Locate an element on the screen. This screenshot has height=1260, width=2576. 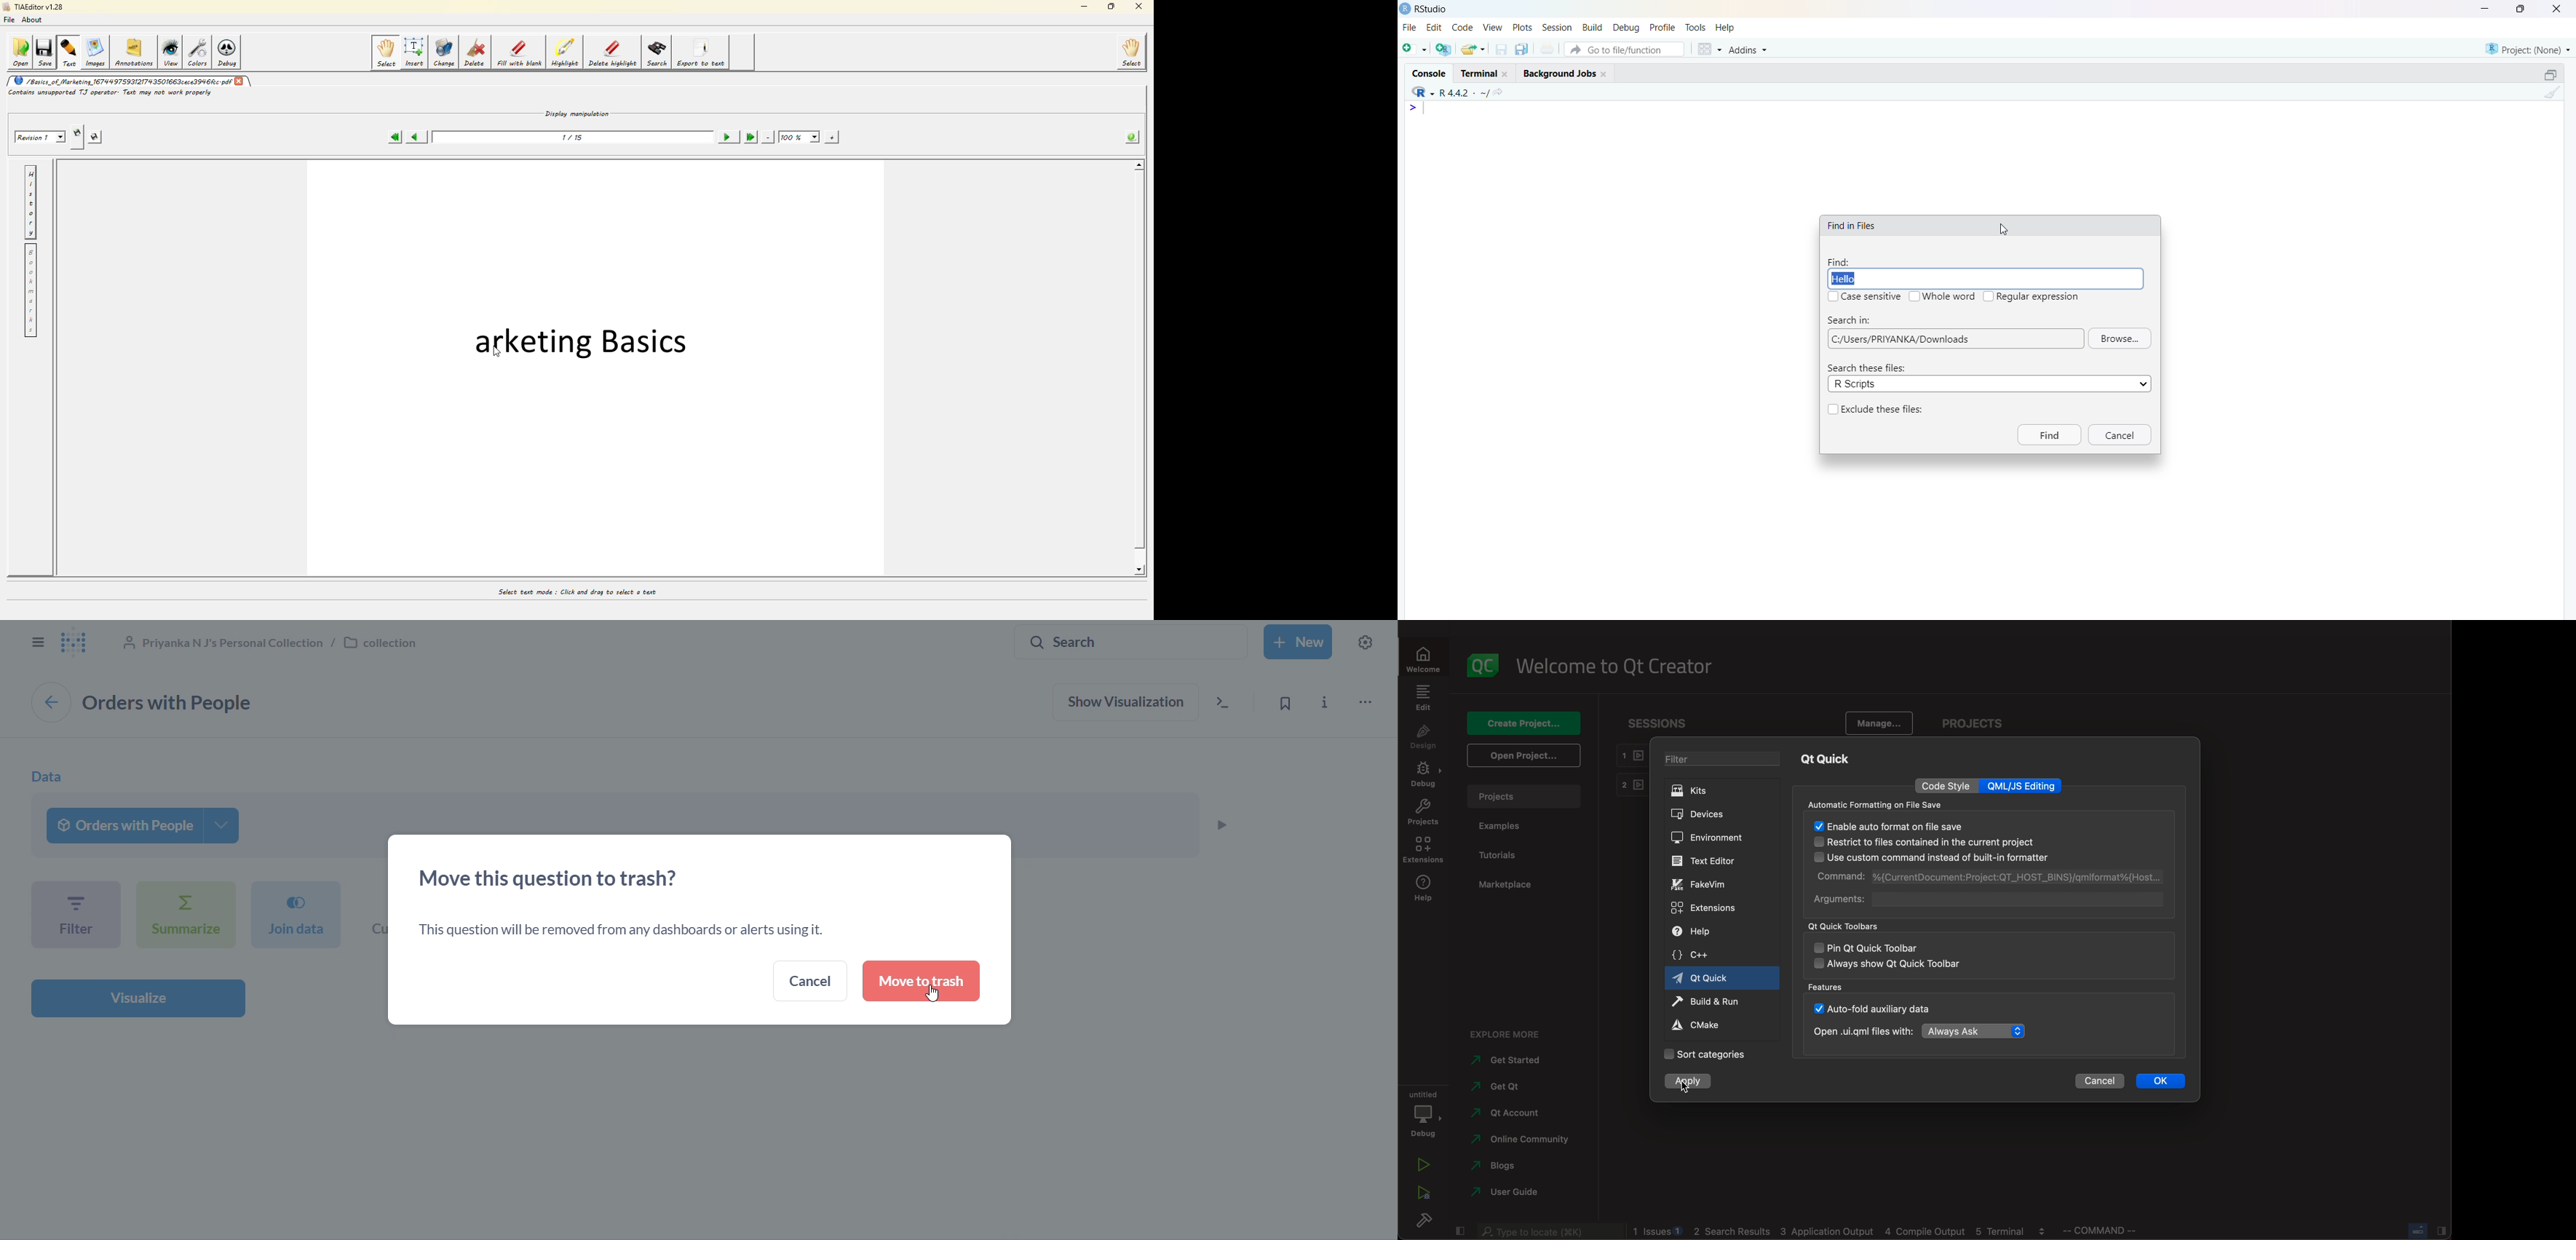
restrict  is located at coordinates (1923, 843).